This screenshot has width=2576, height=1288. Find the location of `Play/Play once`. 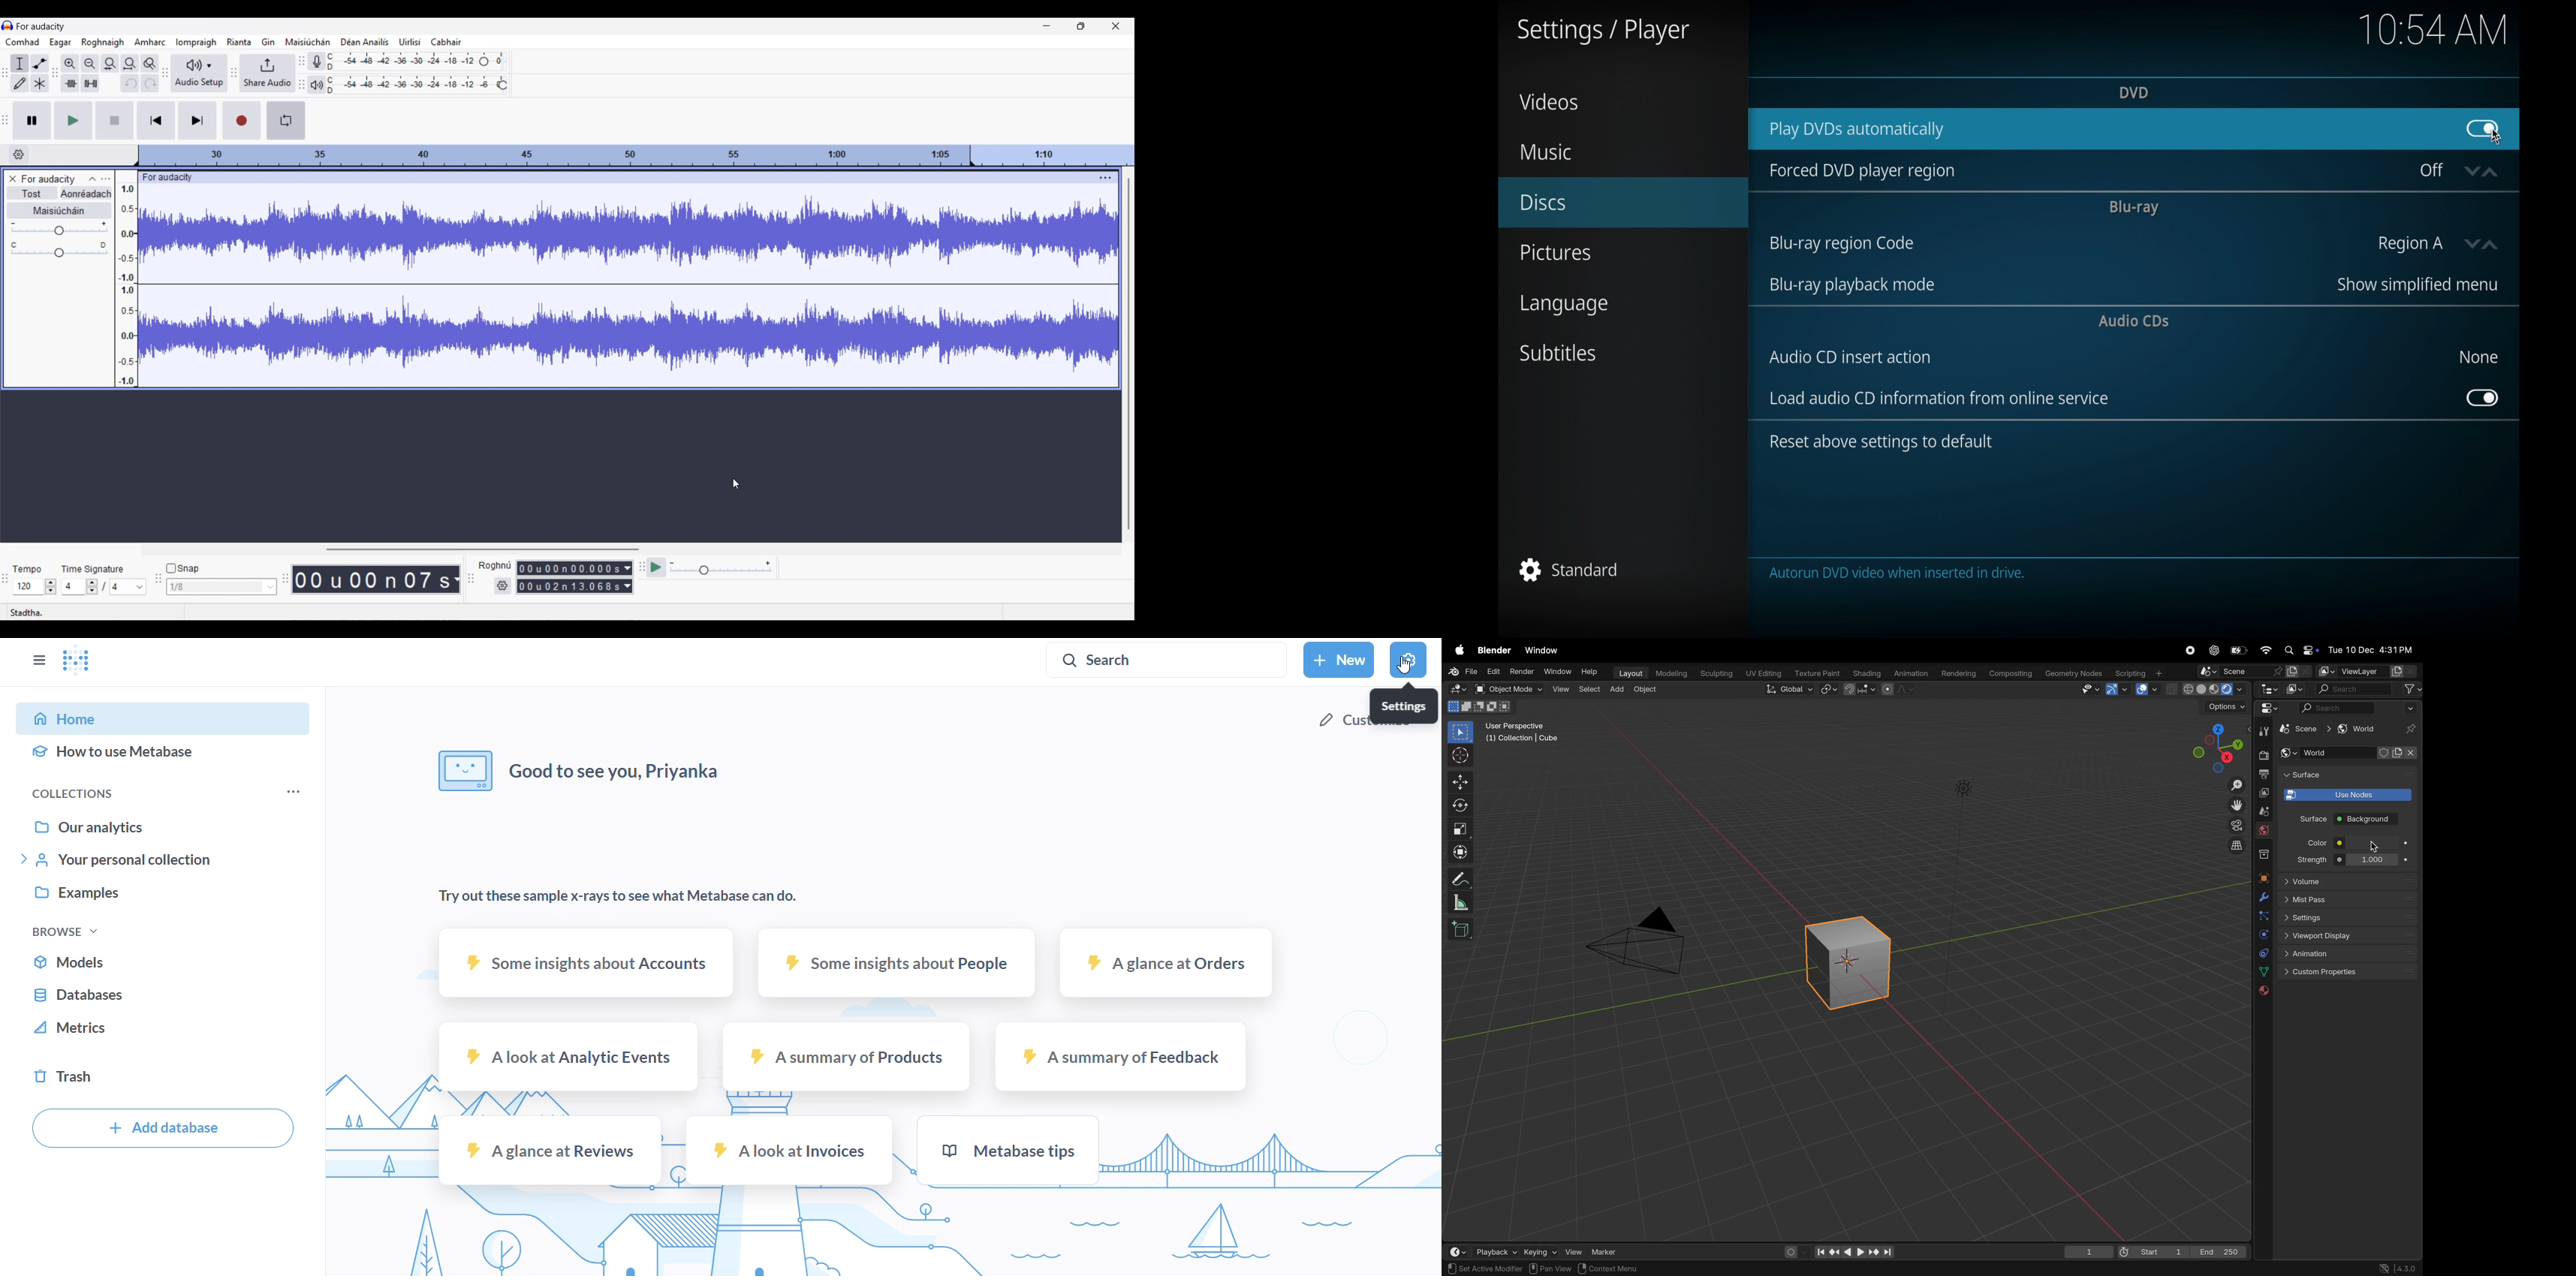

Play/Play once is located at coordinates (73, 121).